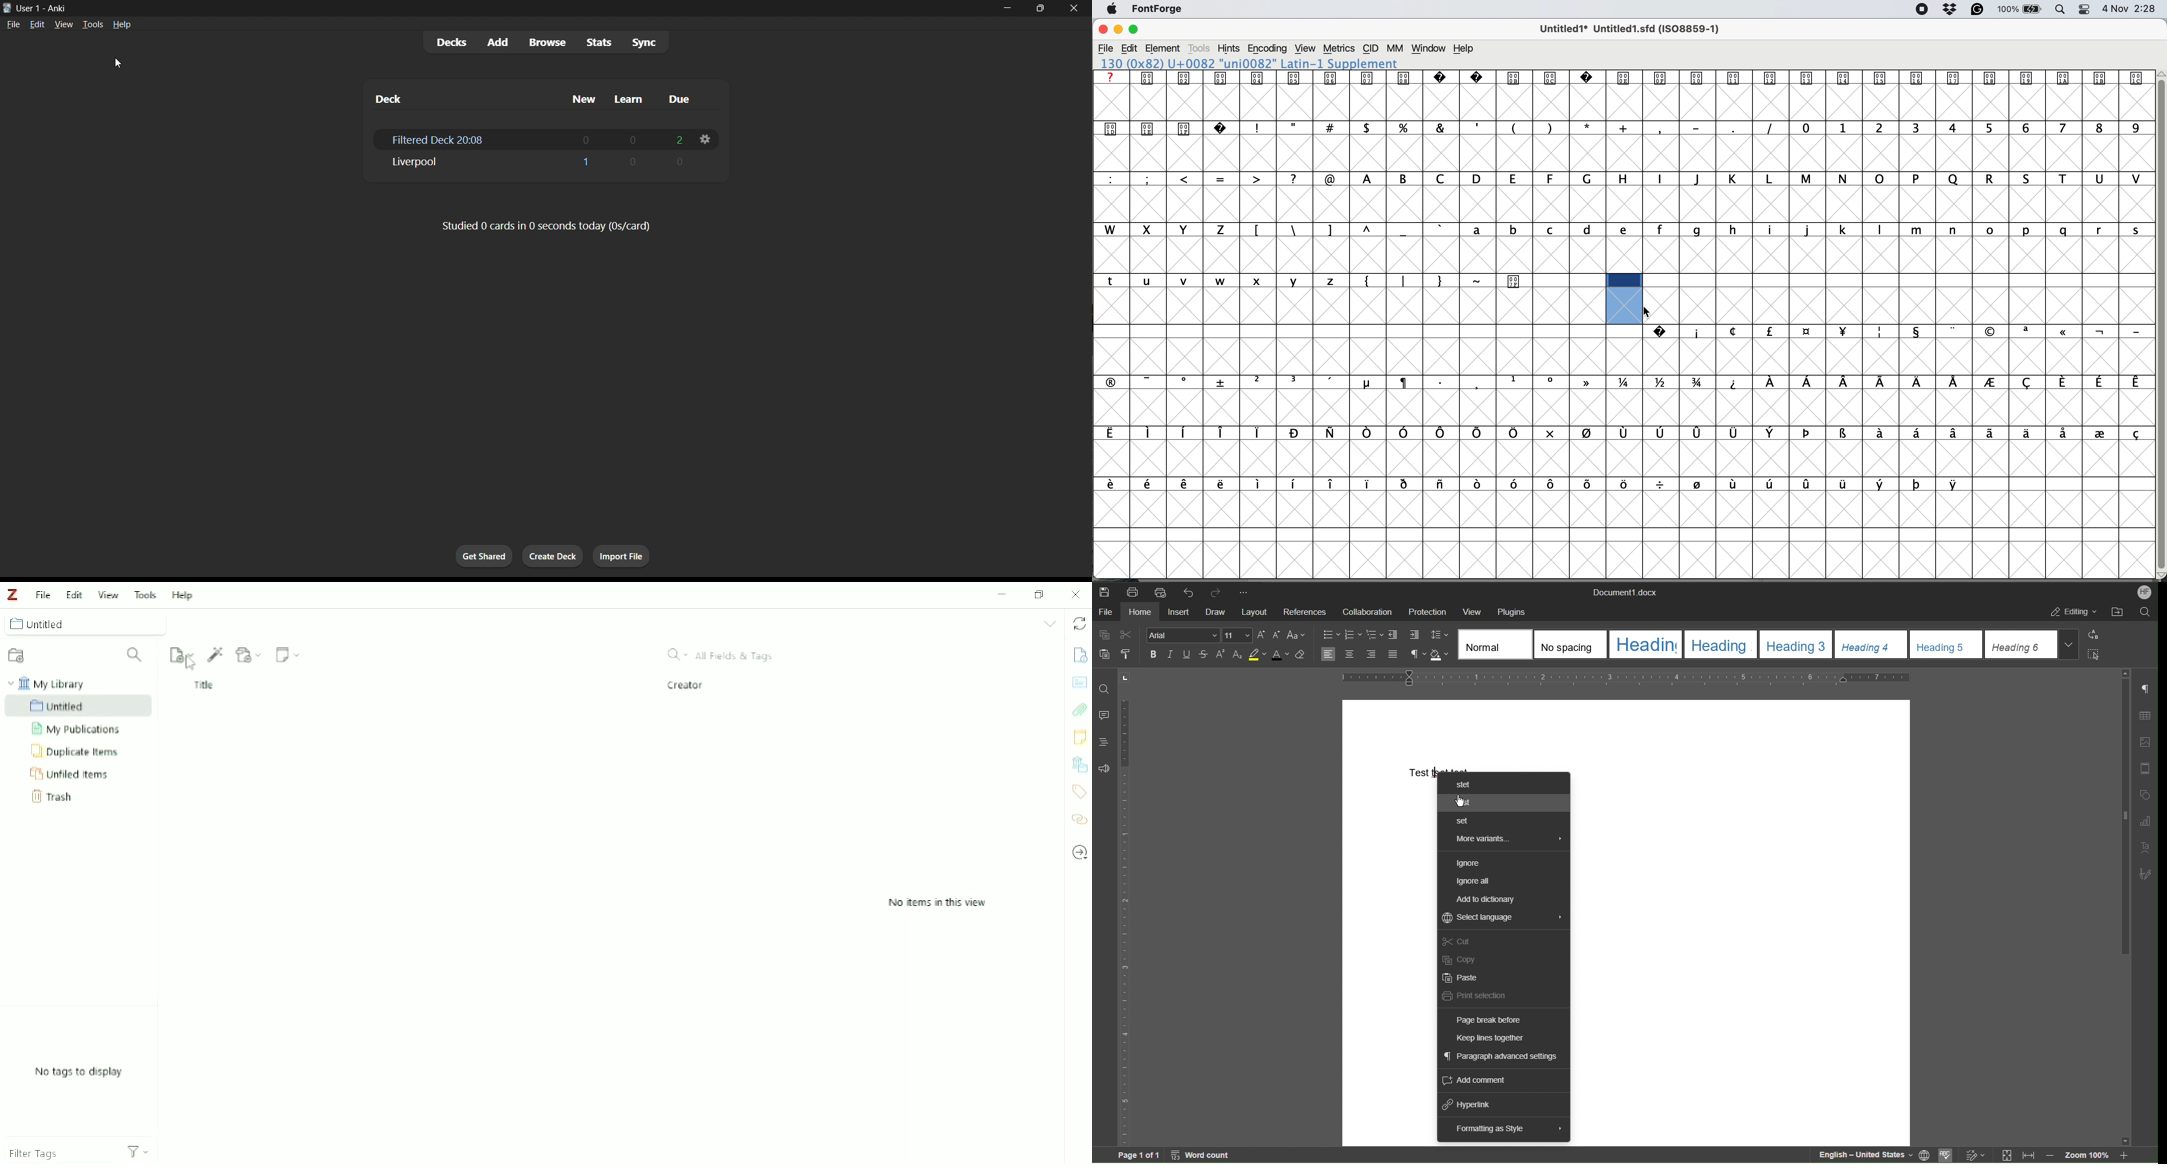 Image resolution: width=2184 pixels, height=1176 pixels. What do you see at coordinates (1512, 611) in the screenshot?
I see `Plugins` at bounding box center [1512, 611].